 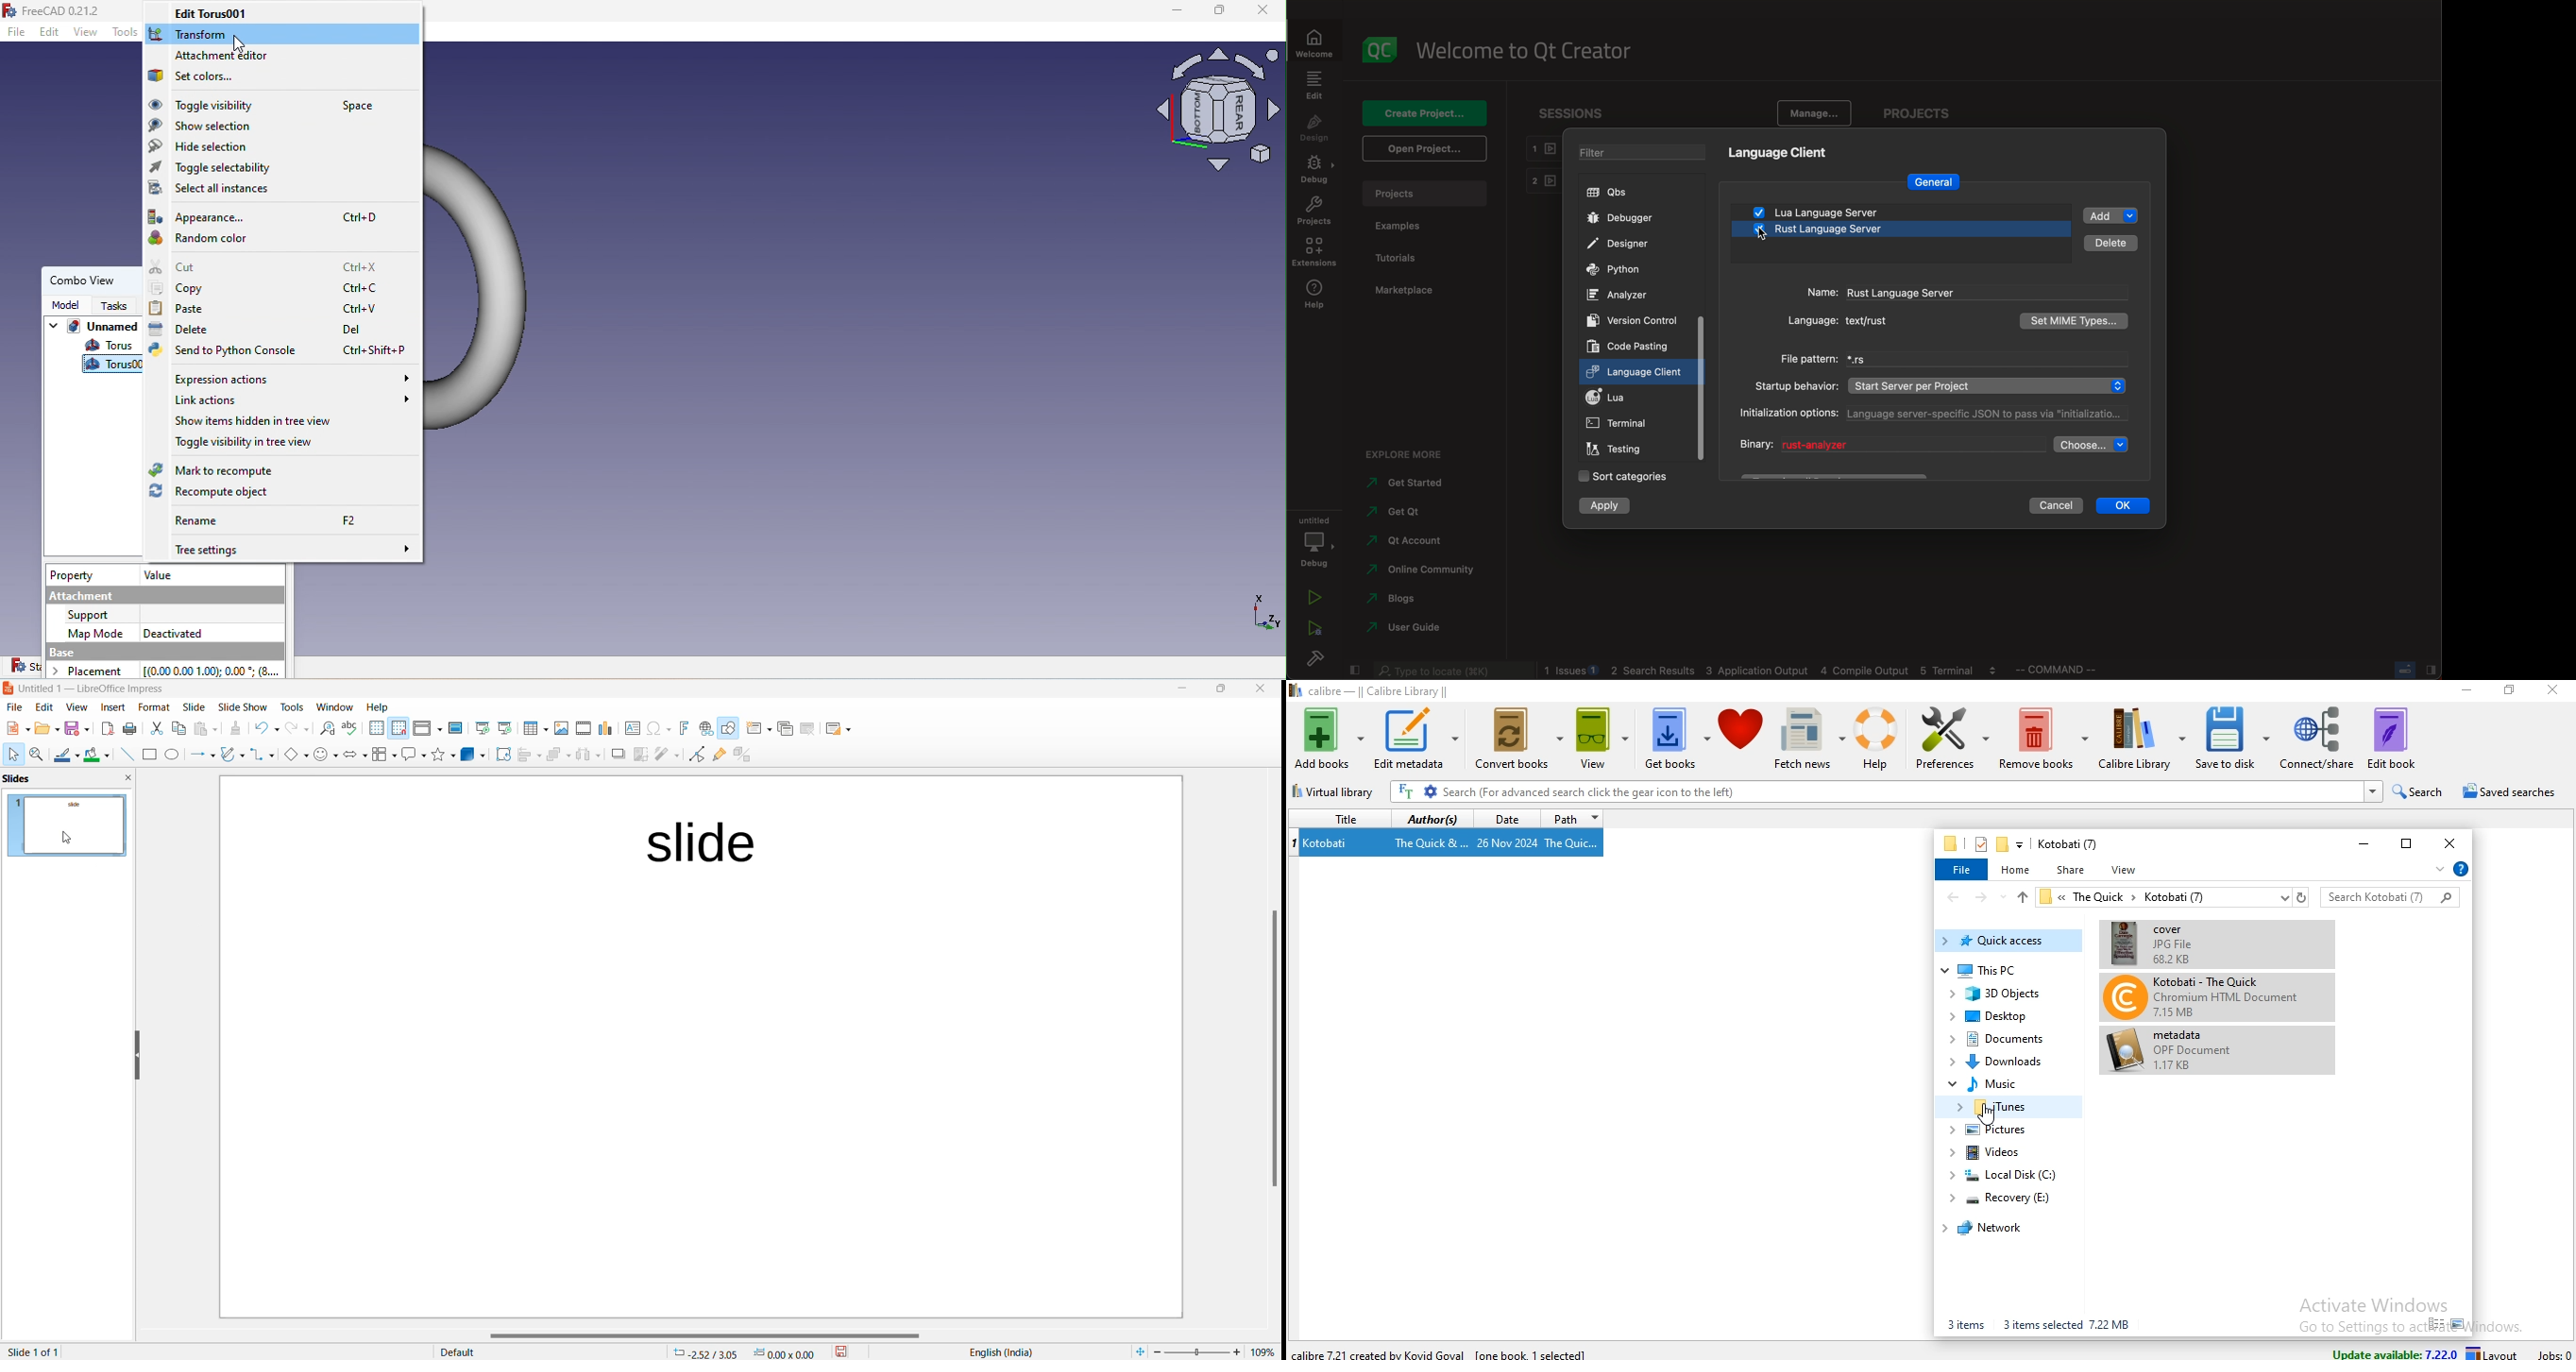 I want to click on Expression actions, so click(x=288, y=379).